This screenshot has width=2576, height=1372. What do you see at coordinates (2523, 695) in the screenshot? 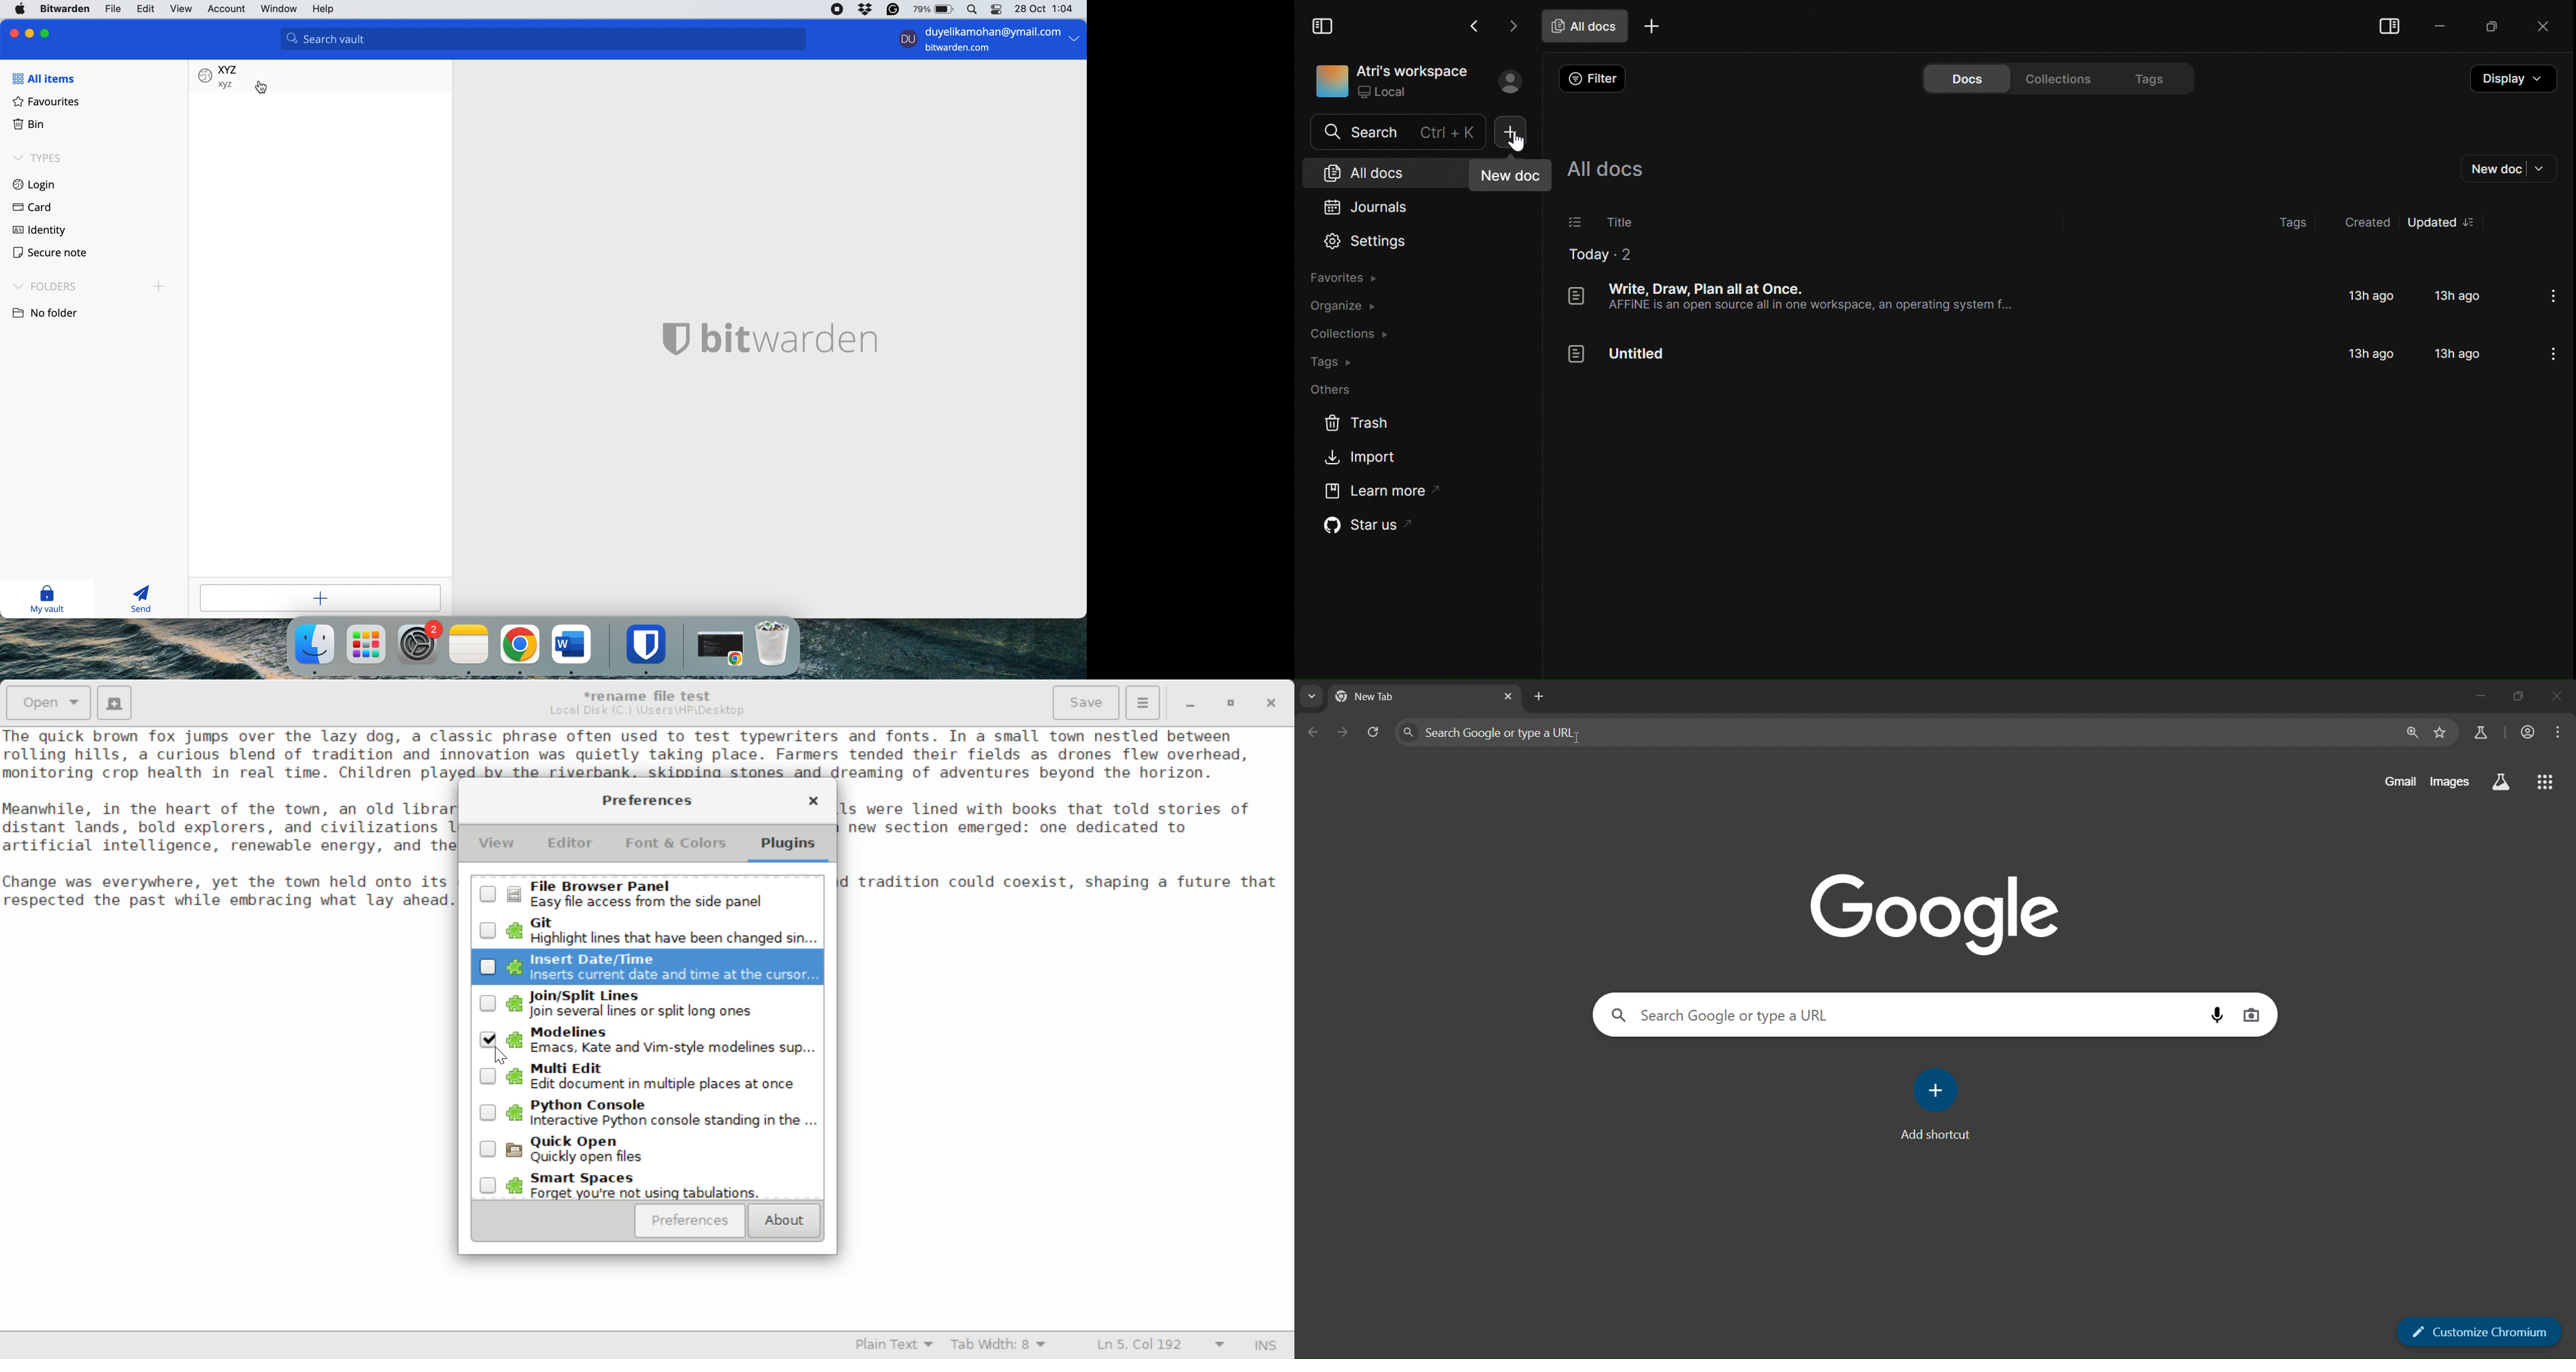
I see `restore down` at bounding box center [2523, 695].